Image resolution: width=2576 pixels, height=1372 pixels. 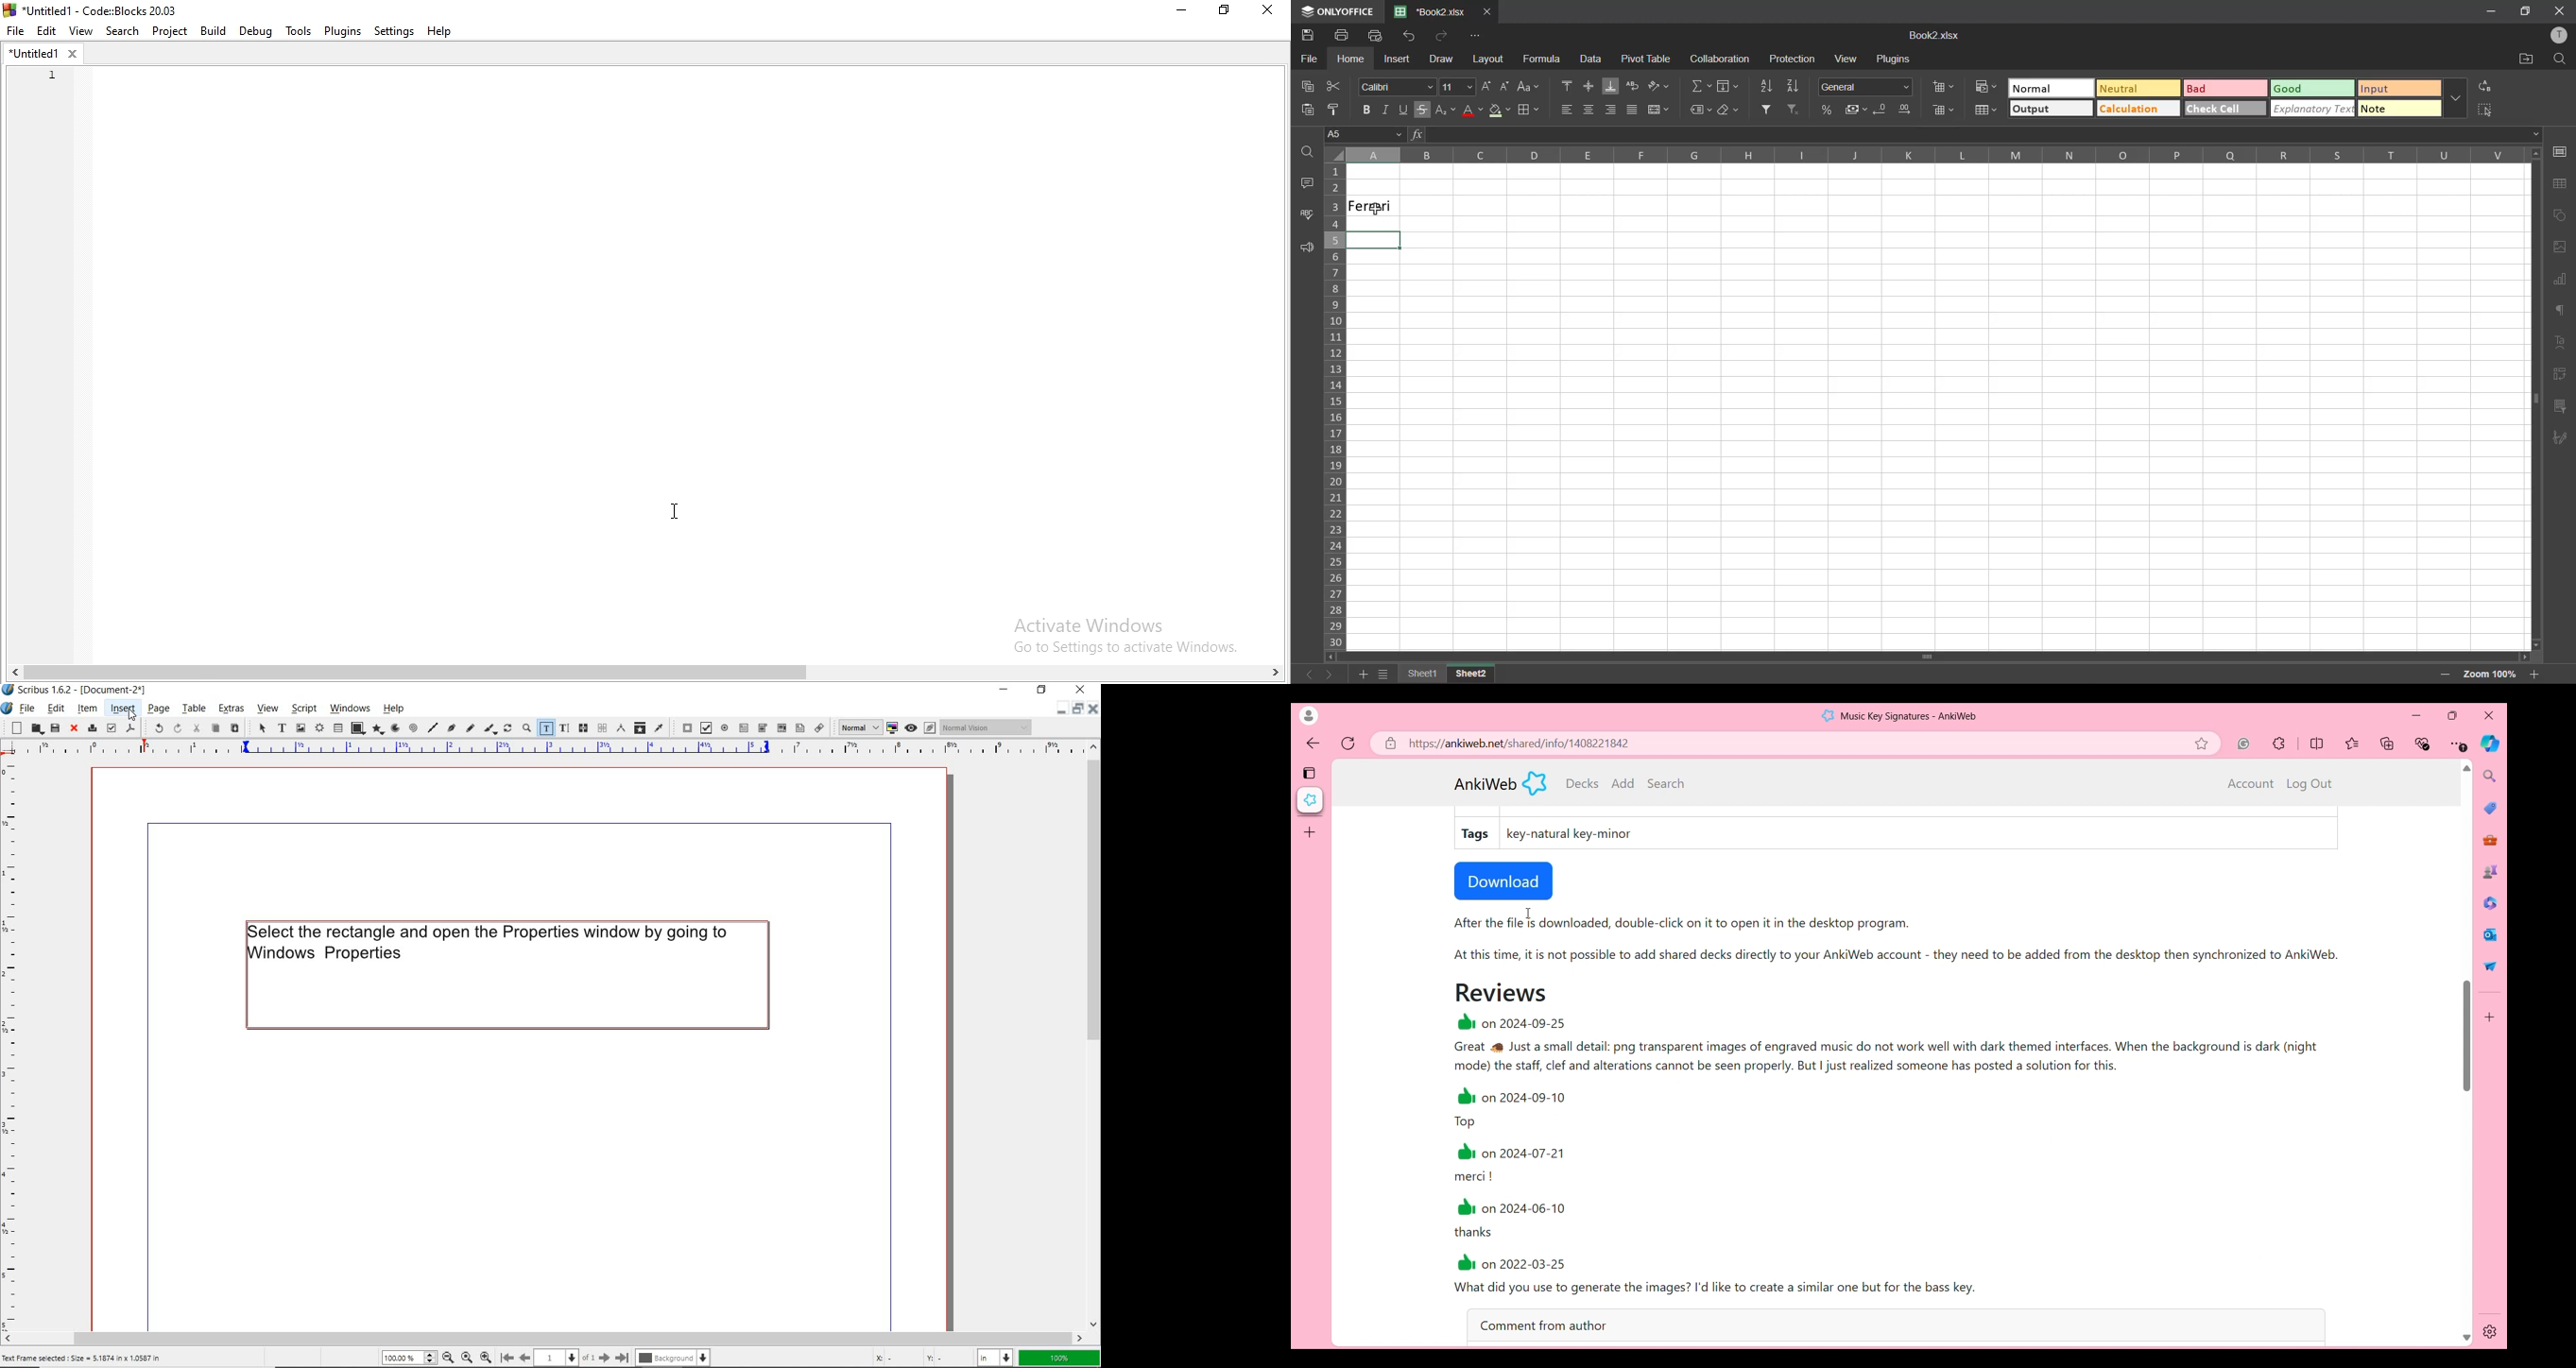 I want to click on edit text with story editor, so click(x=564, y=727).